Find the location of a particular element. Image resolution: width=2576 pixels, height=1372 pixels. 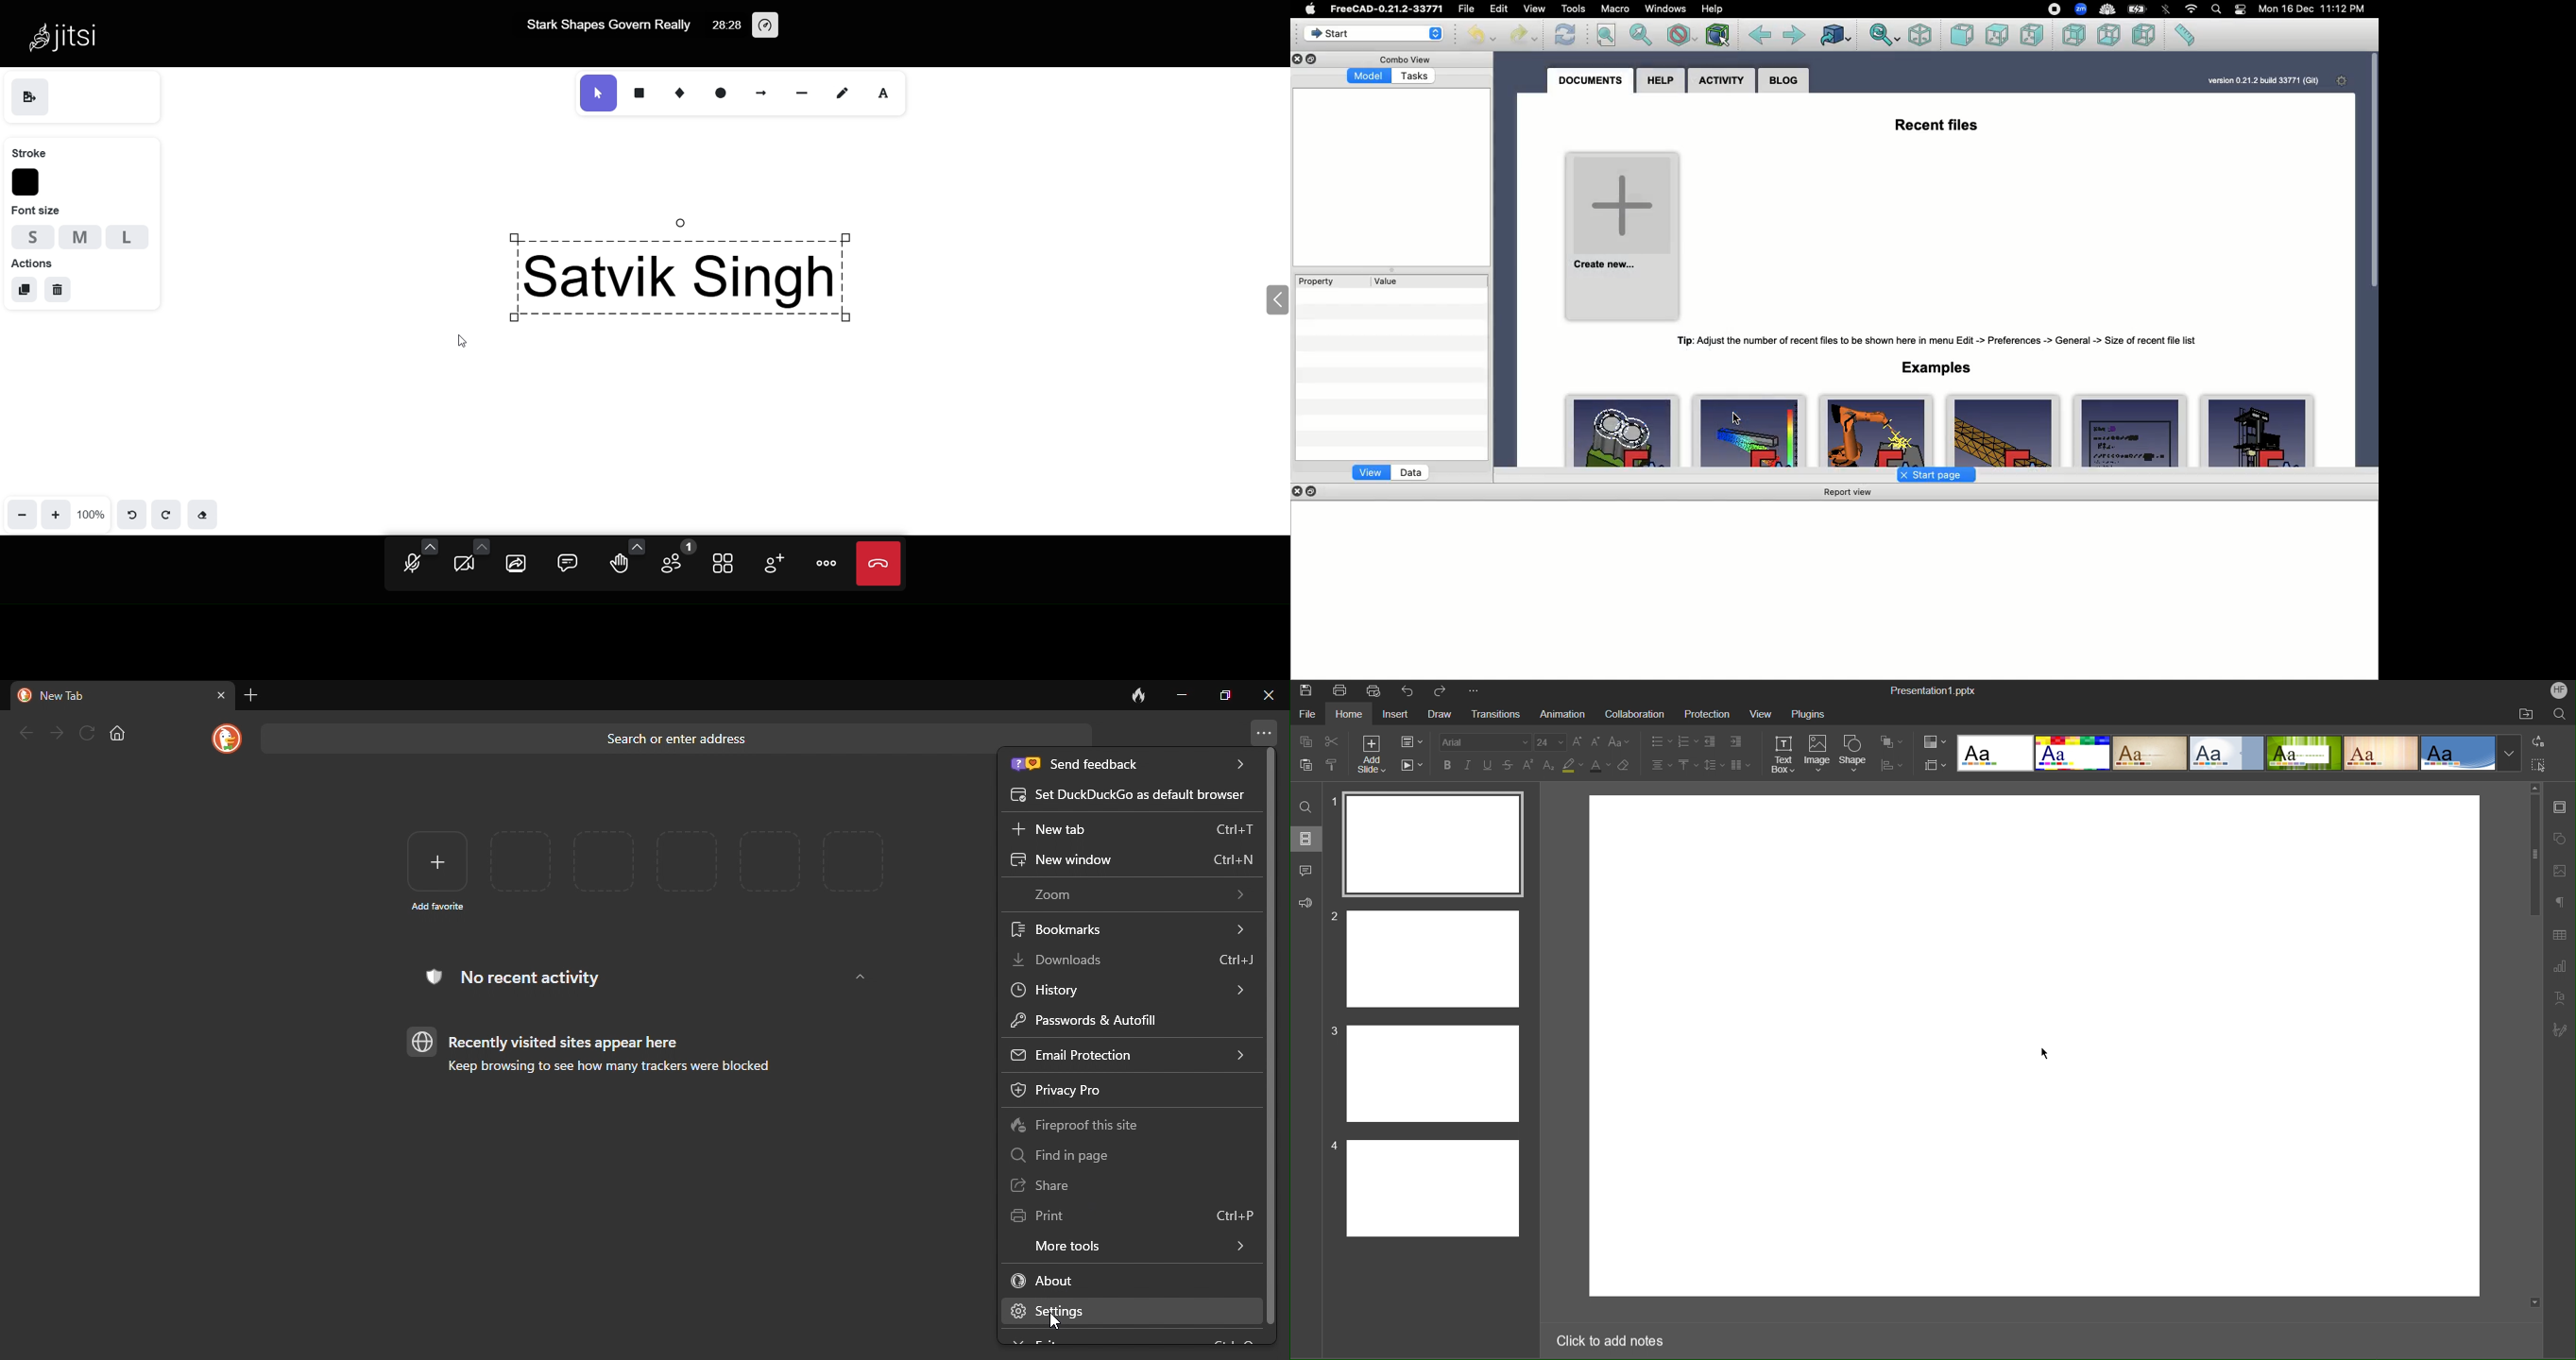

Duplicate is located at coordinates (1314, 492).